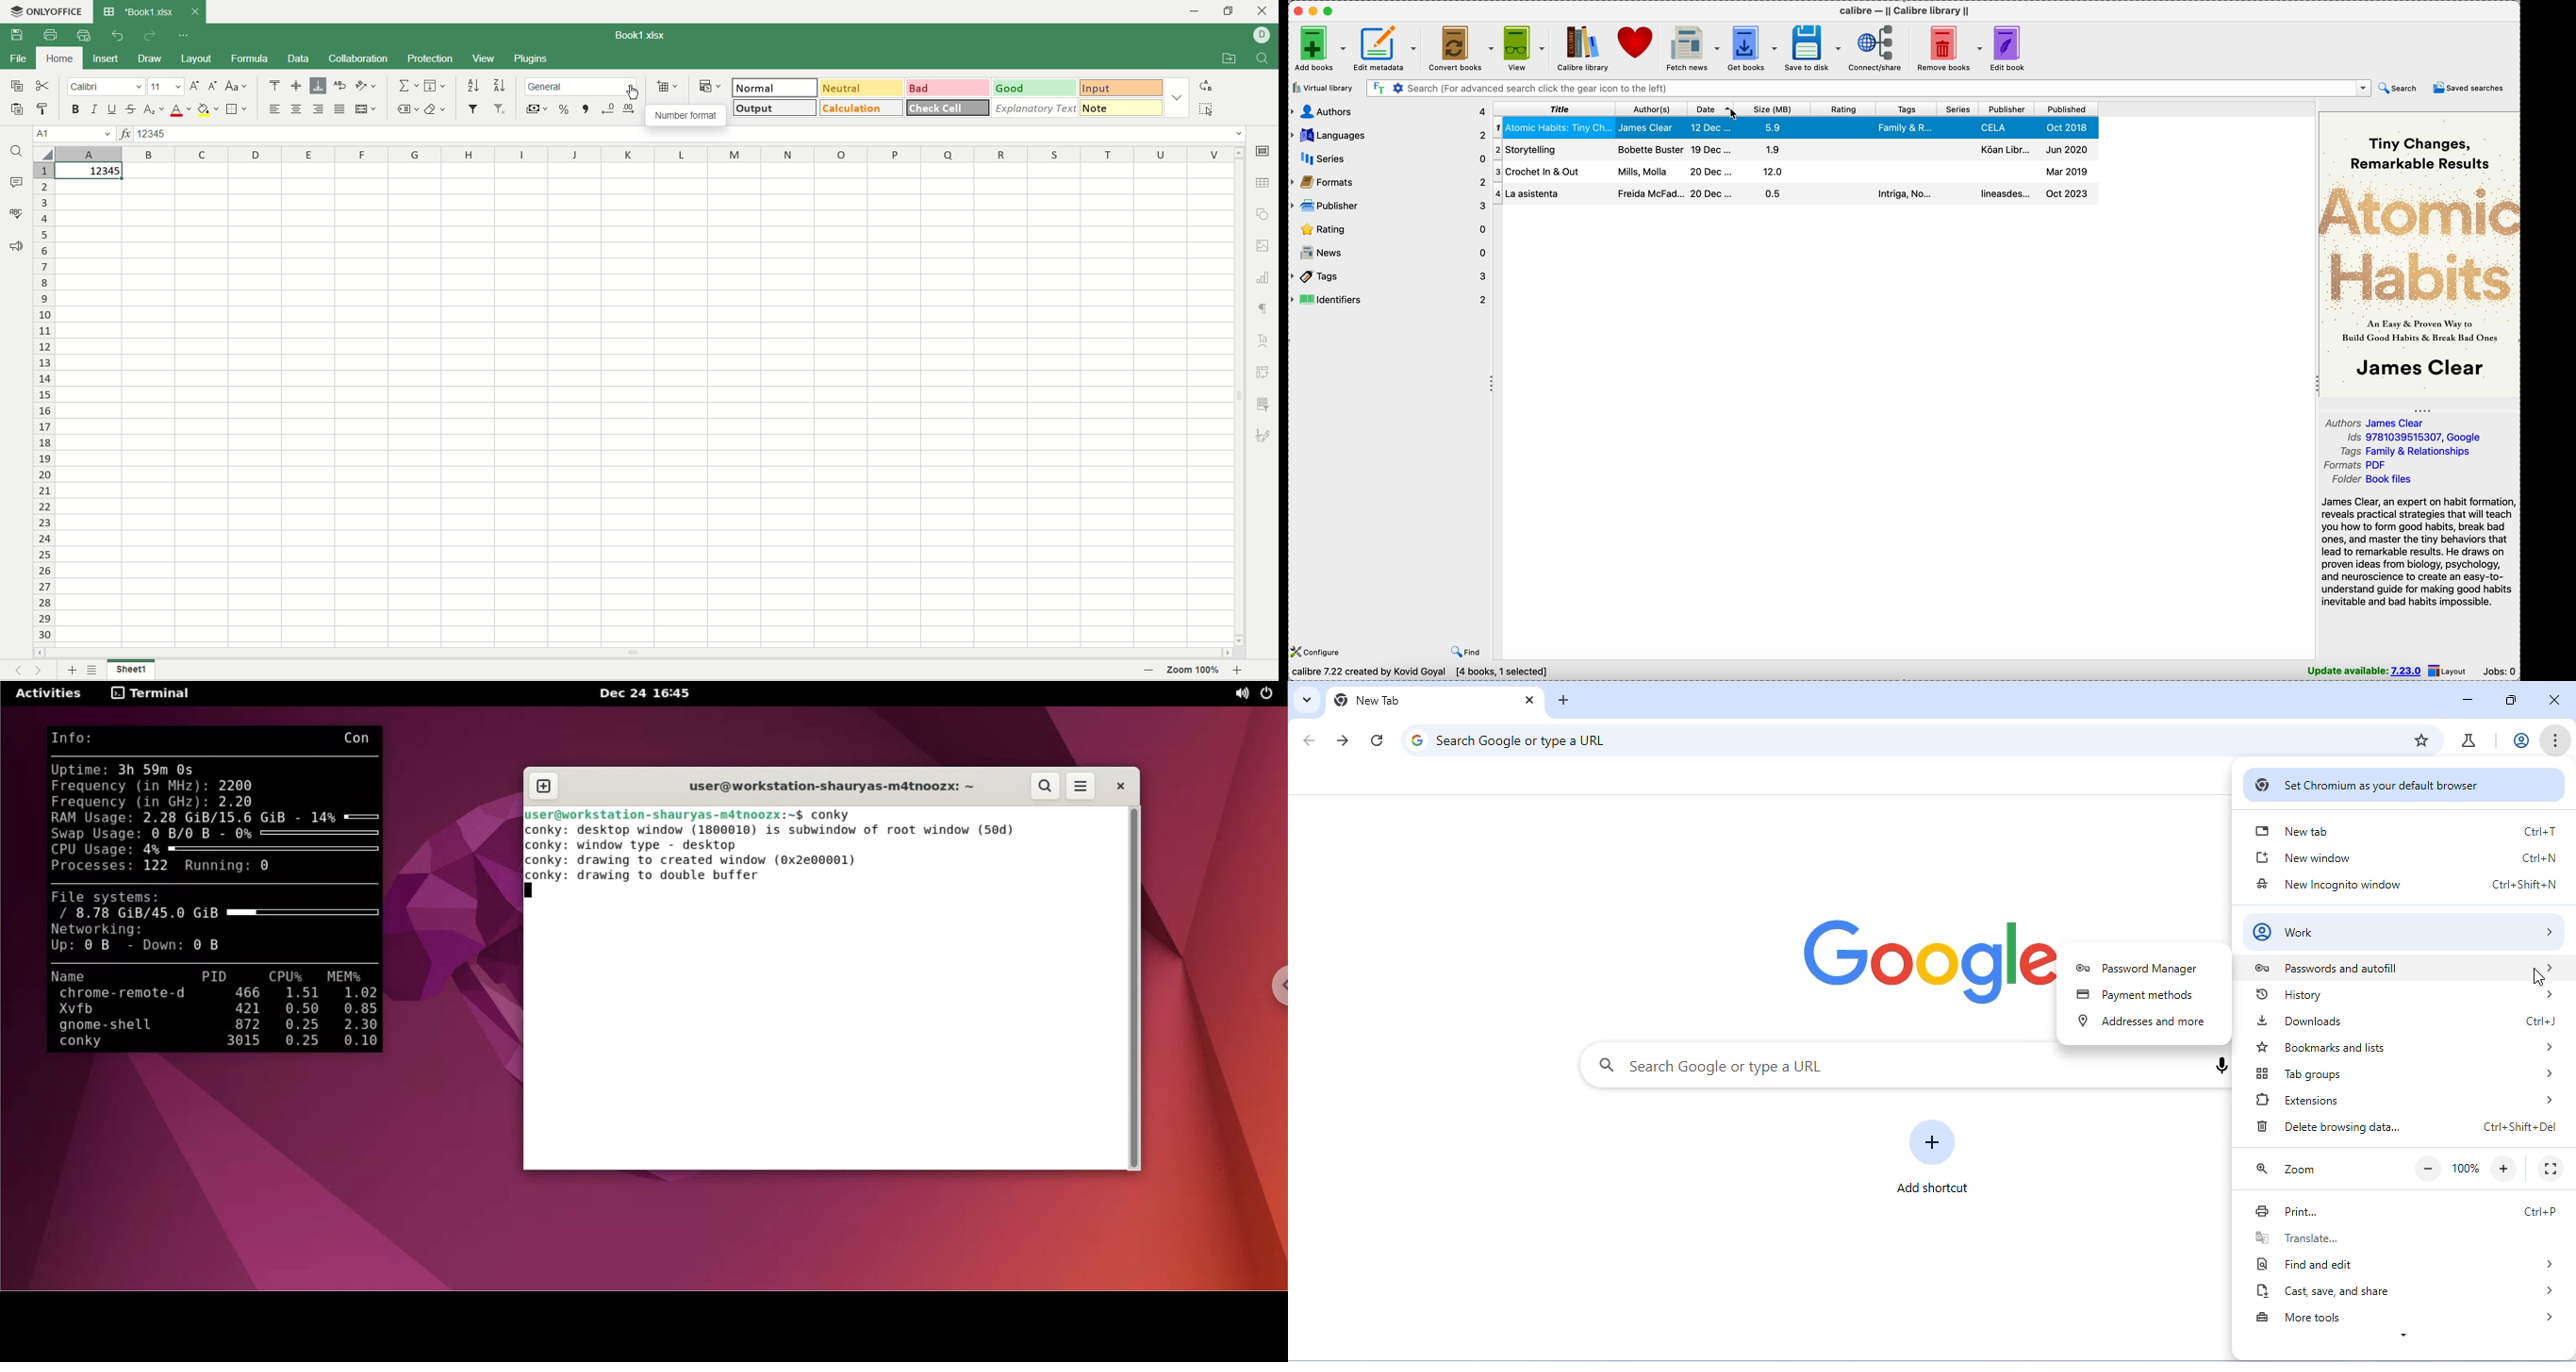 This screenshot has height=1372, width=2576. Describe the element at coordinates (1554, 110) in the screenshot. I see `title` at that location.